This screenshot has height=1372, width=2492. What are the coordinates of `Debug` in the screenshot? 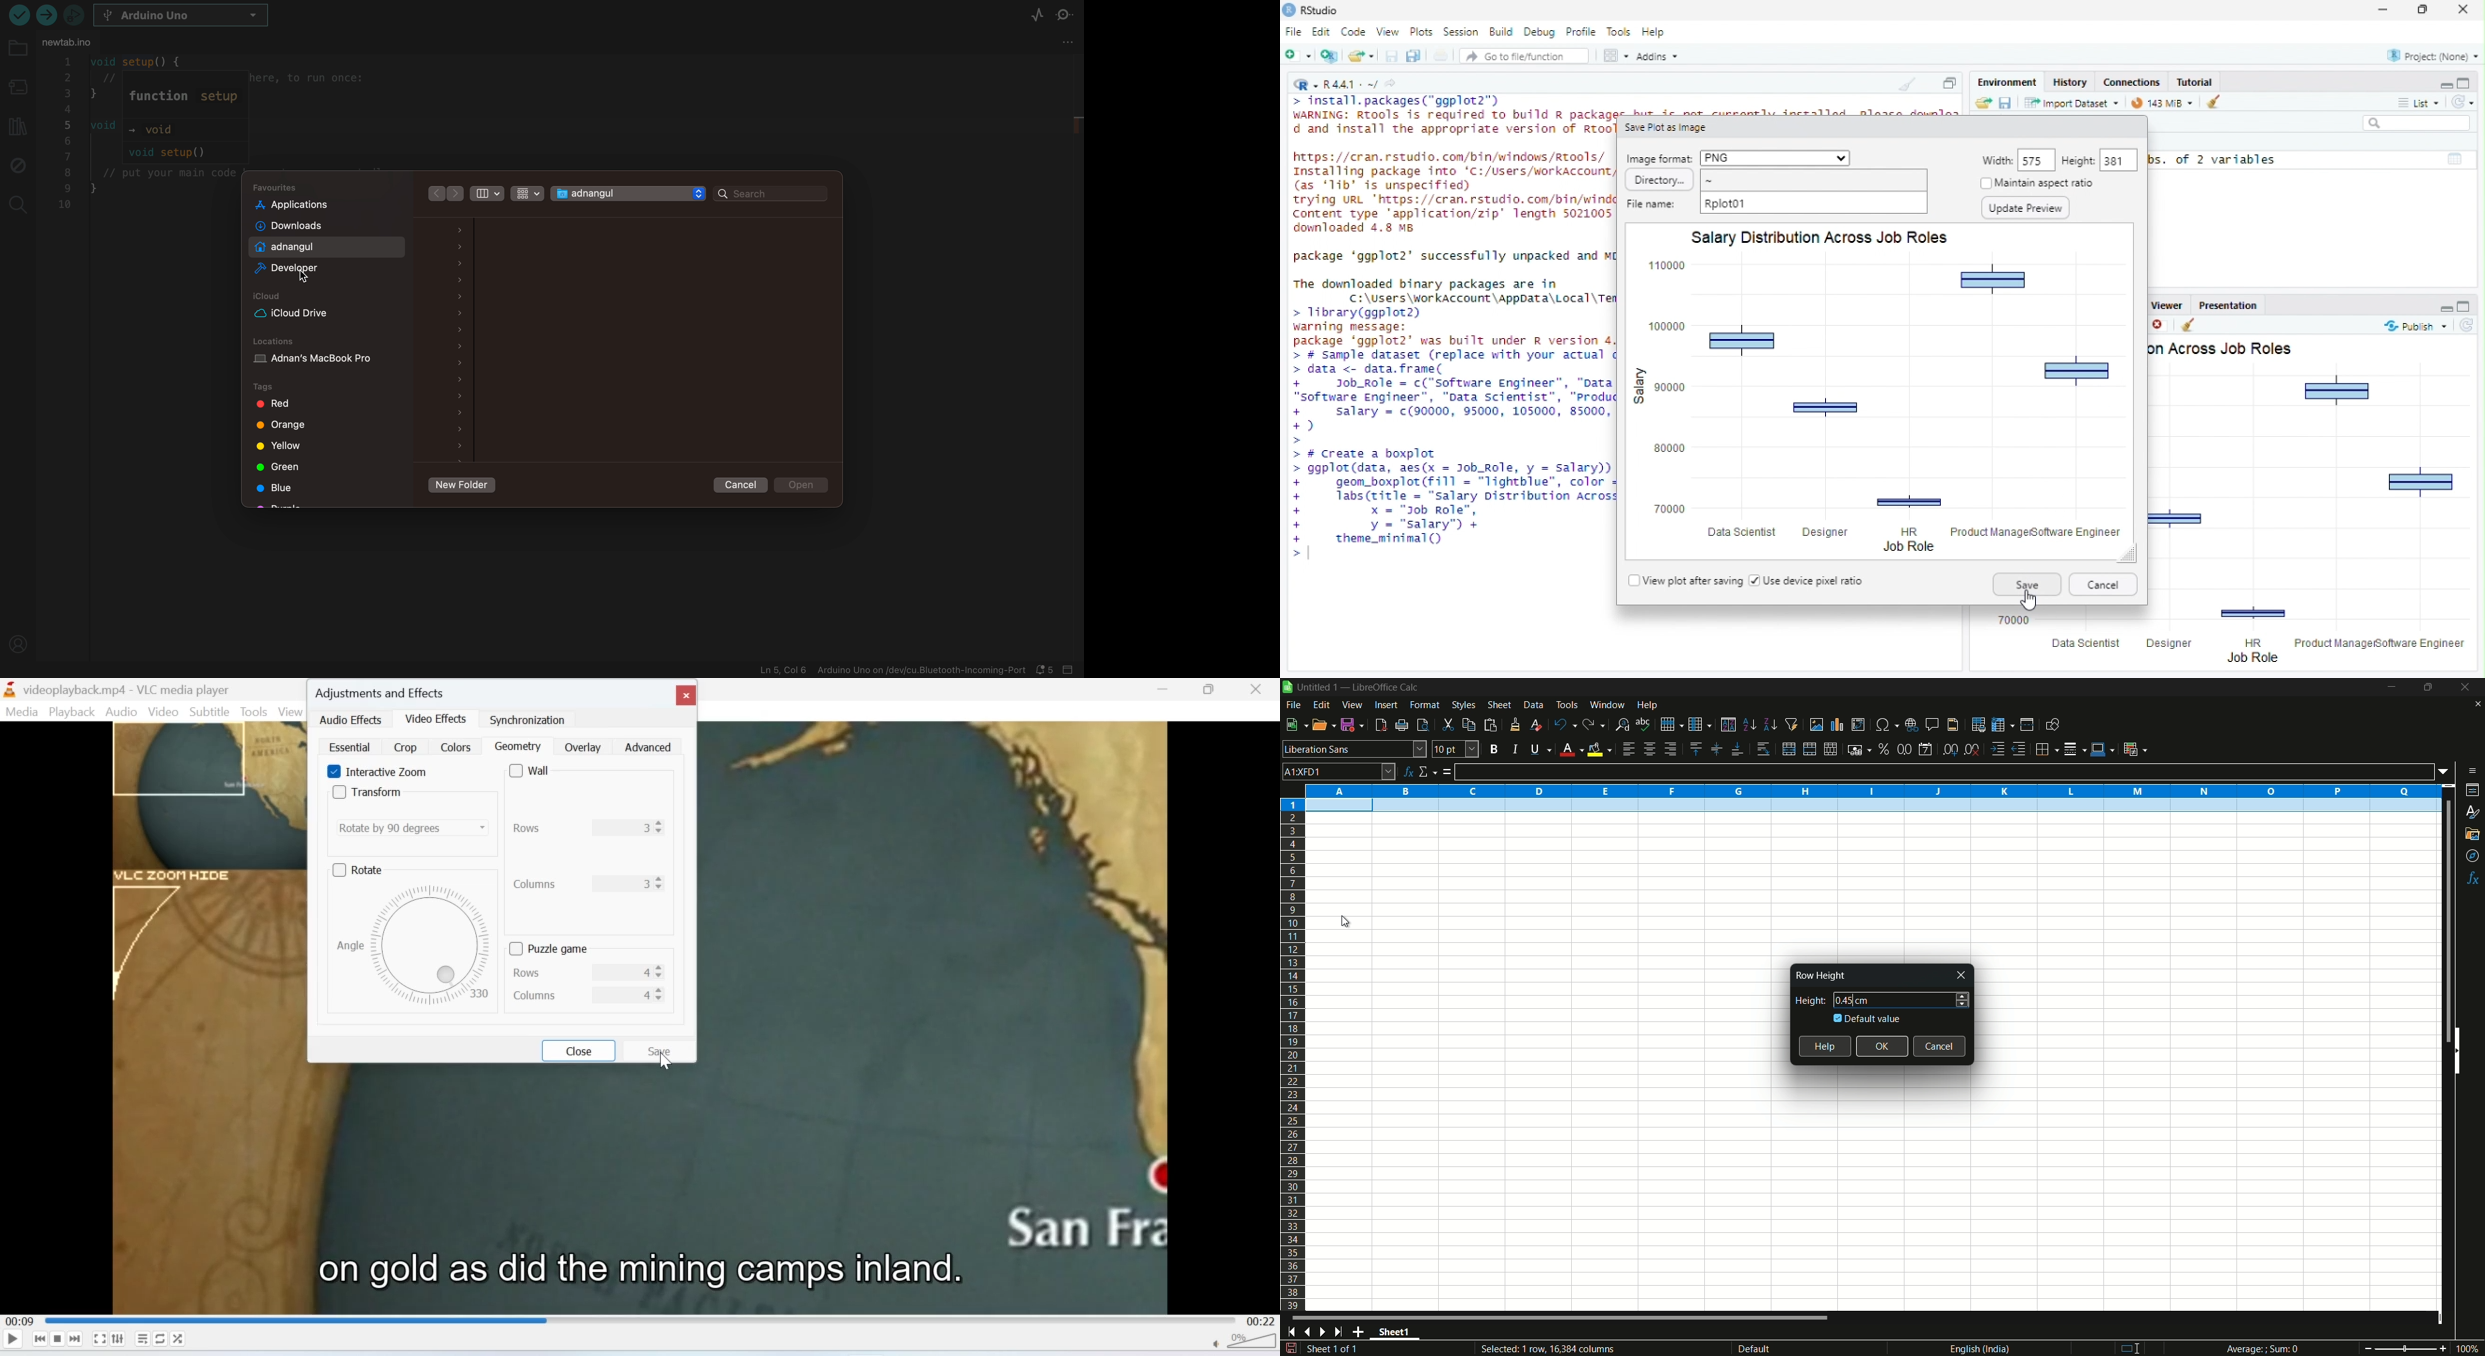 It's located at (1540, 32).